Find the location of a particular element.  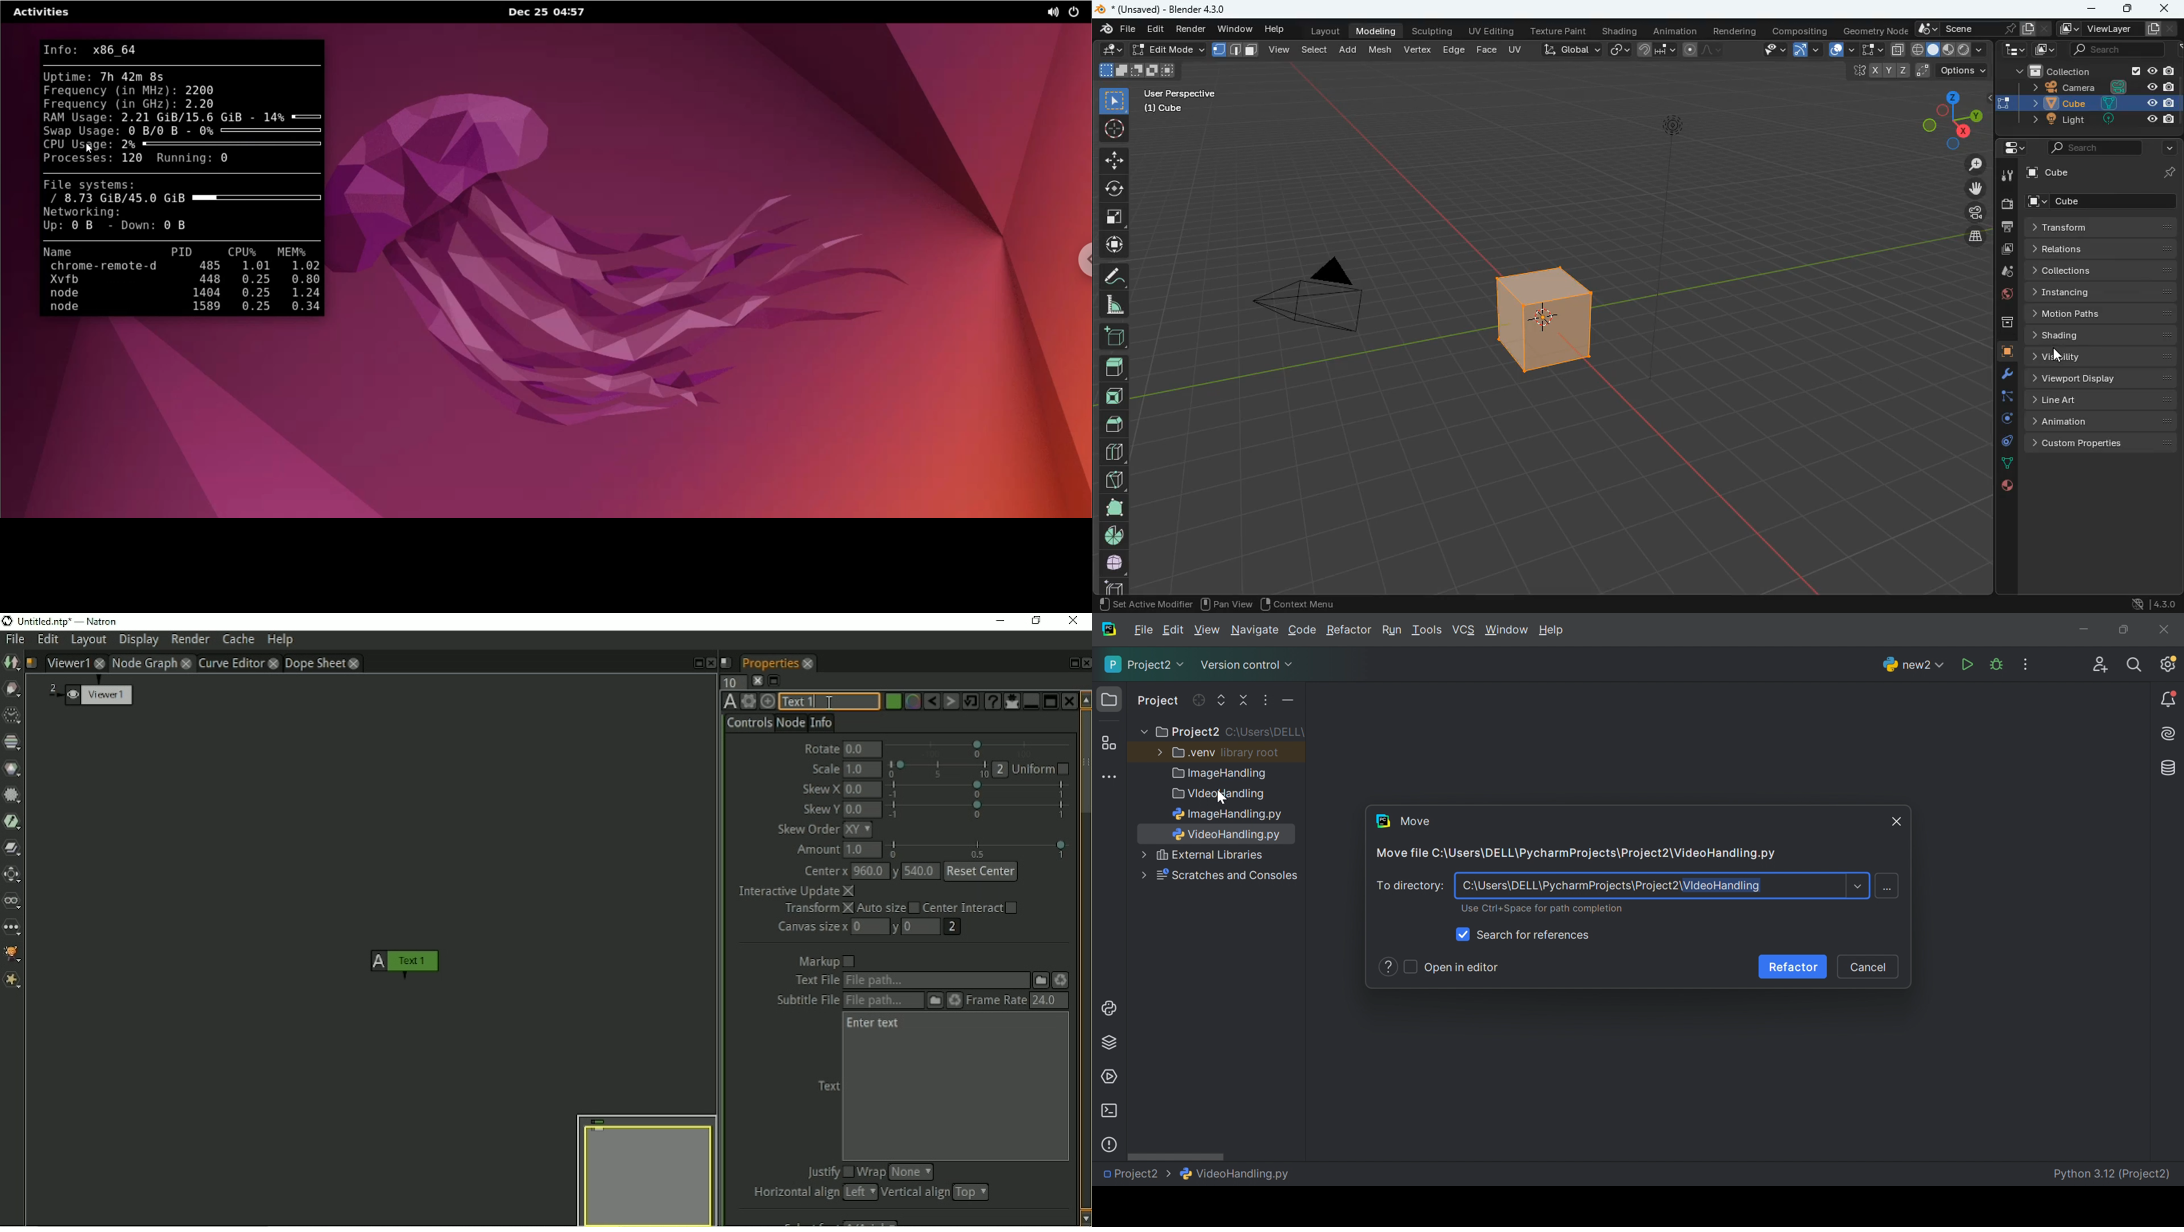

minimize is located at coordinates (2094, 9).